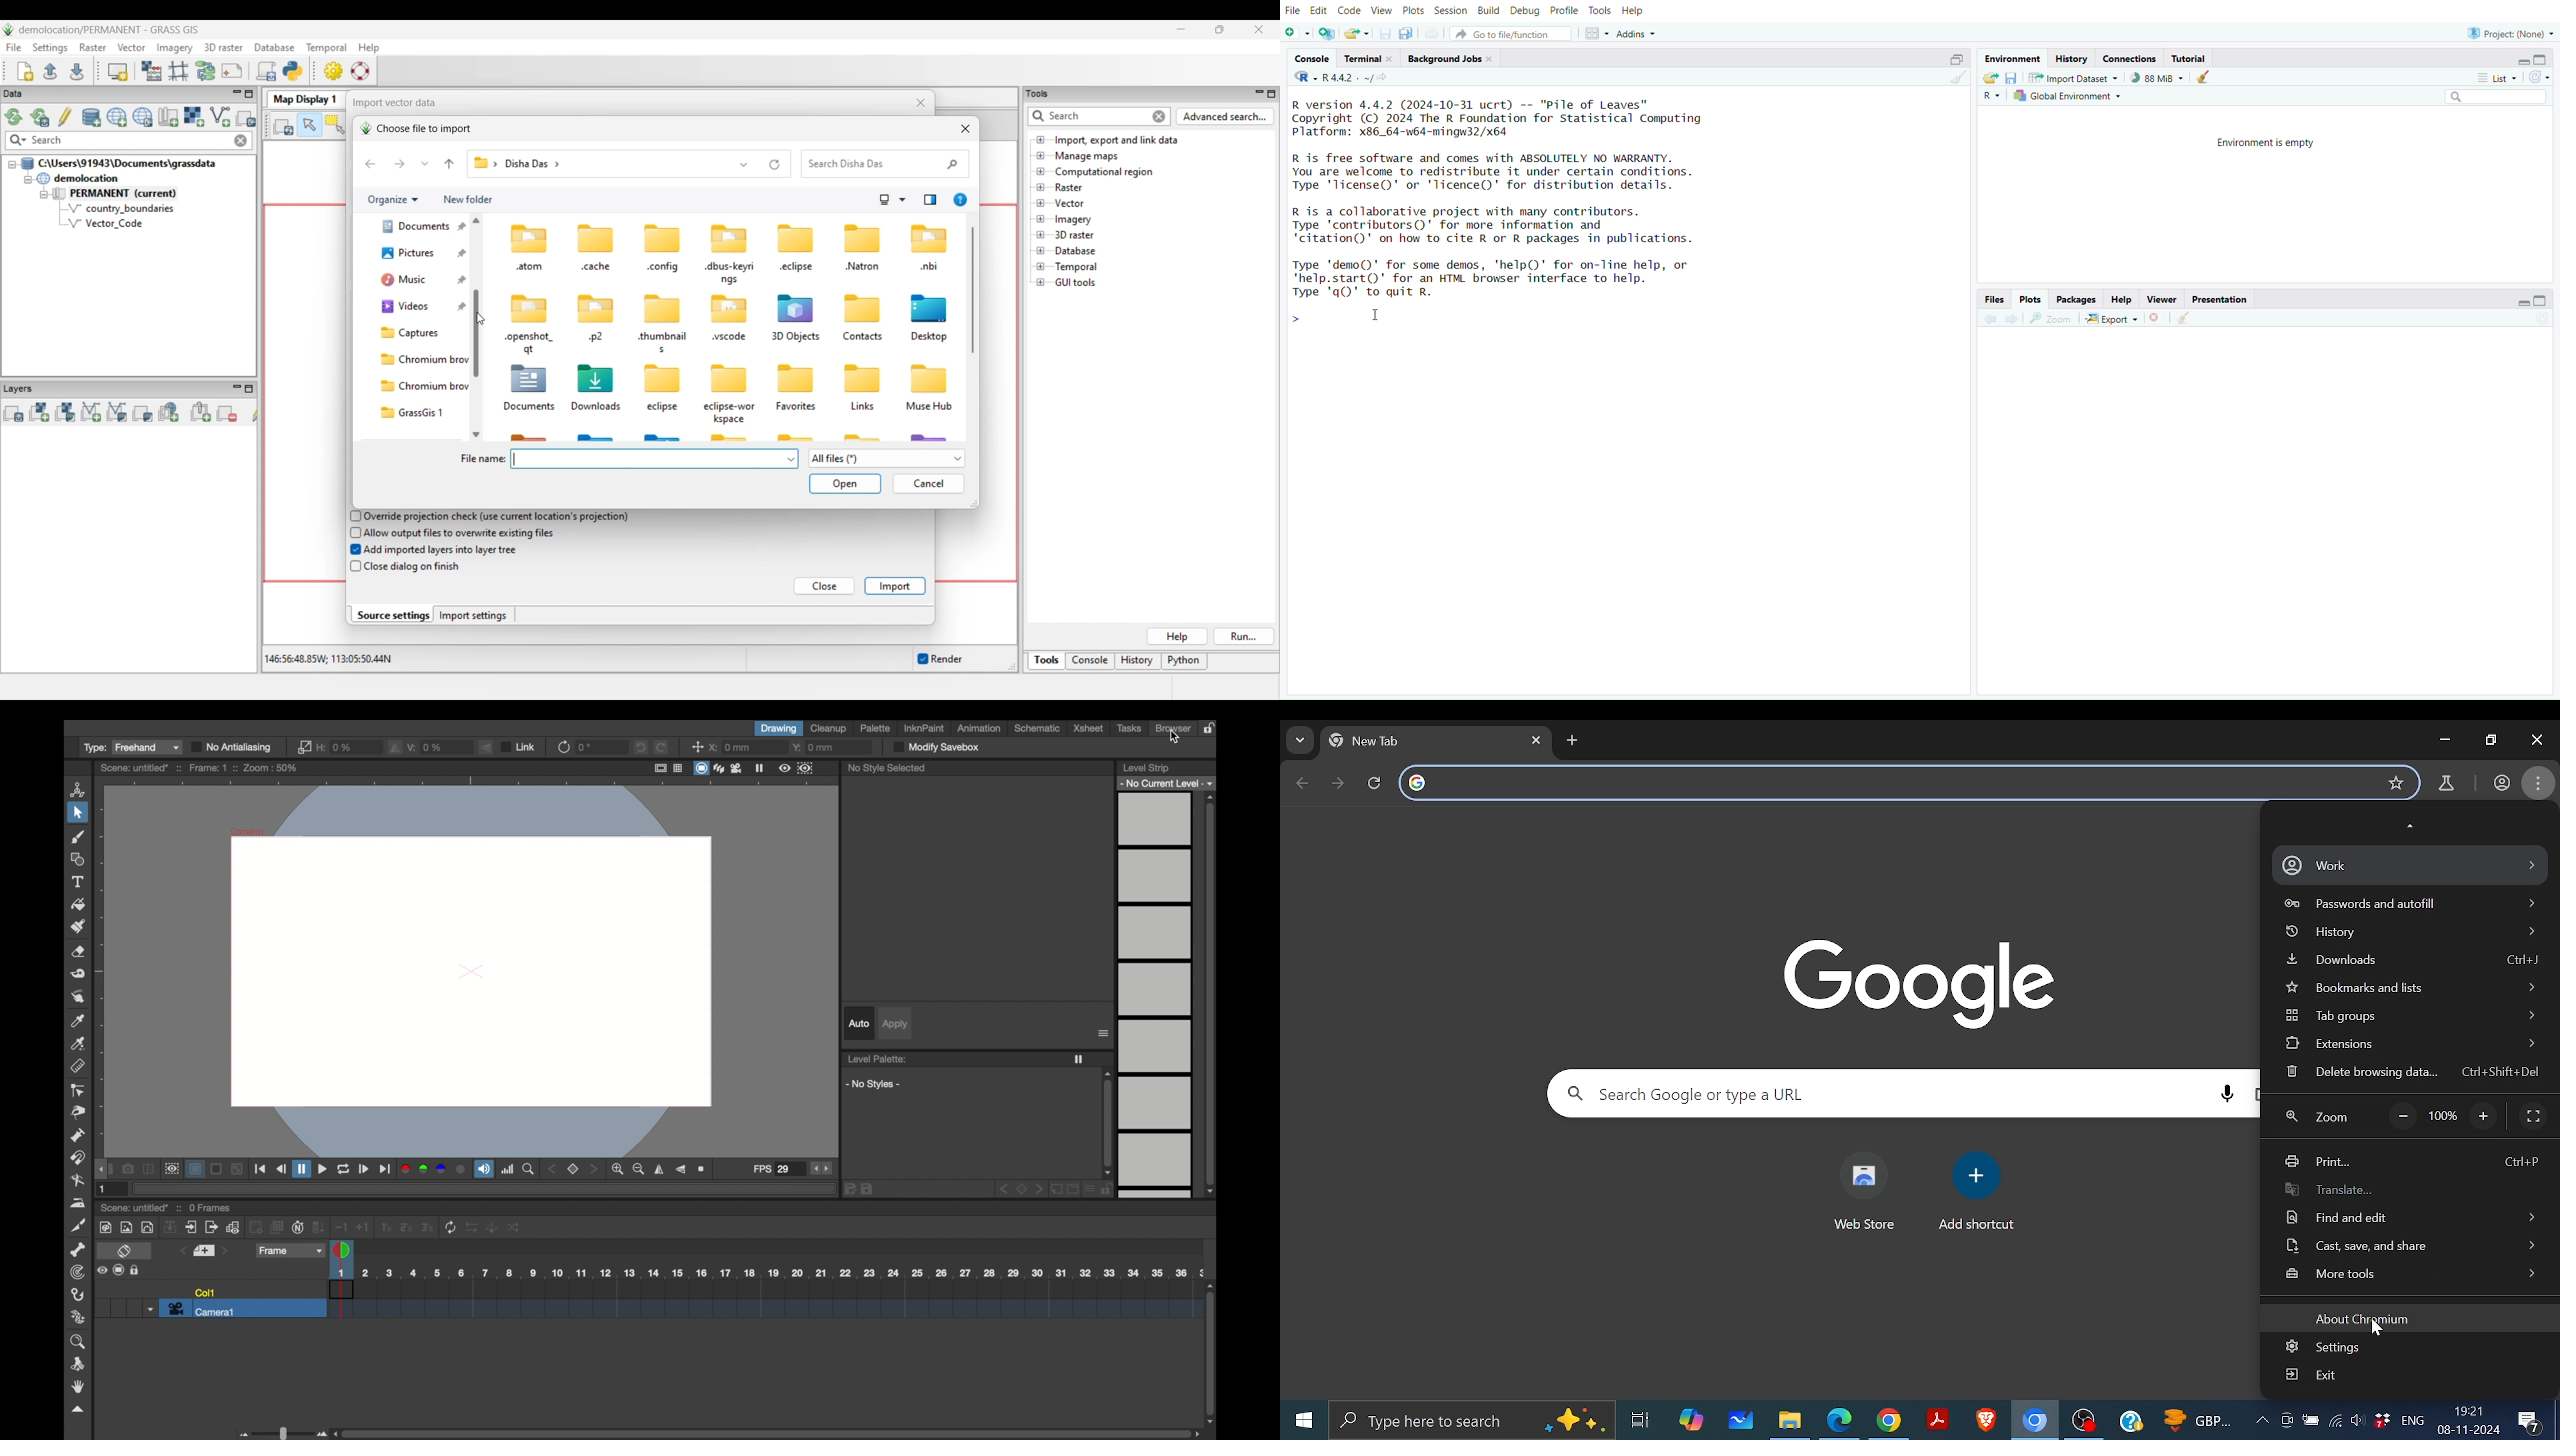  Describe the element at coordinates (1501, 173) in the screenshot. I see `R is free software and comes with ABSOLUTELY NO WARRANTY.
You are welcome to redistribute it under certain conditions.
Type 'license()' or 'licence()' for distribution details.` at that location.